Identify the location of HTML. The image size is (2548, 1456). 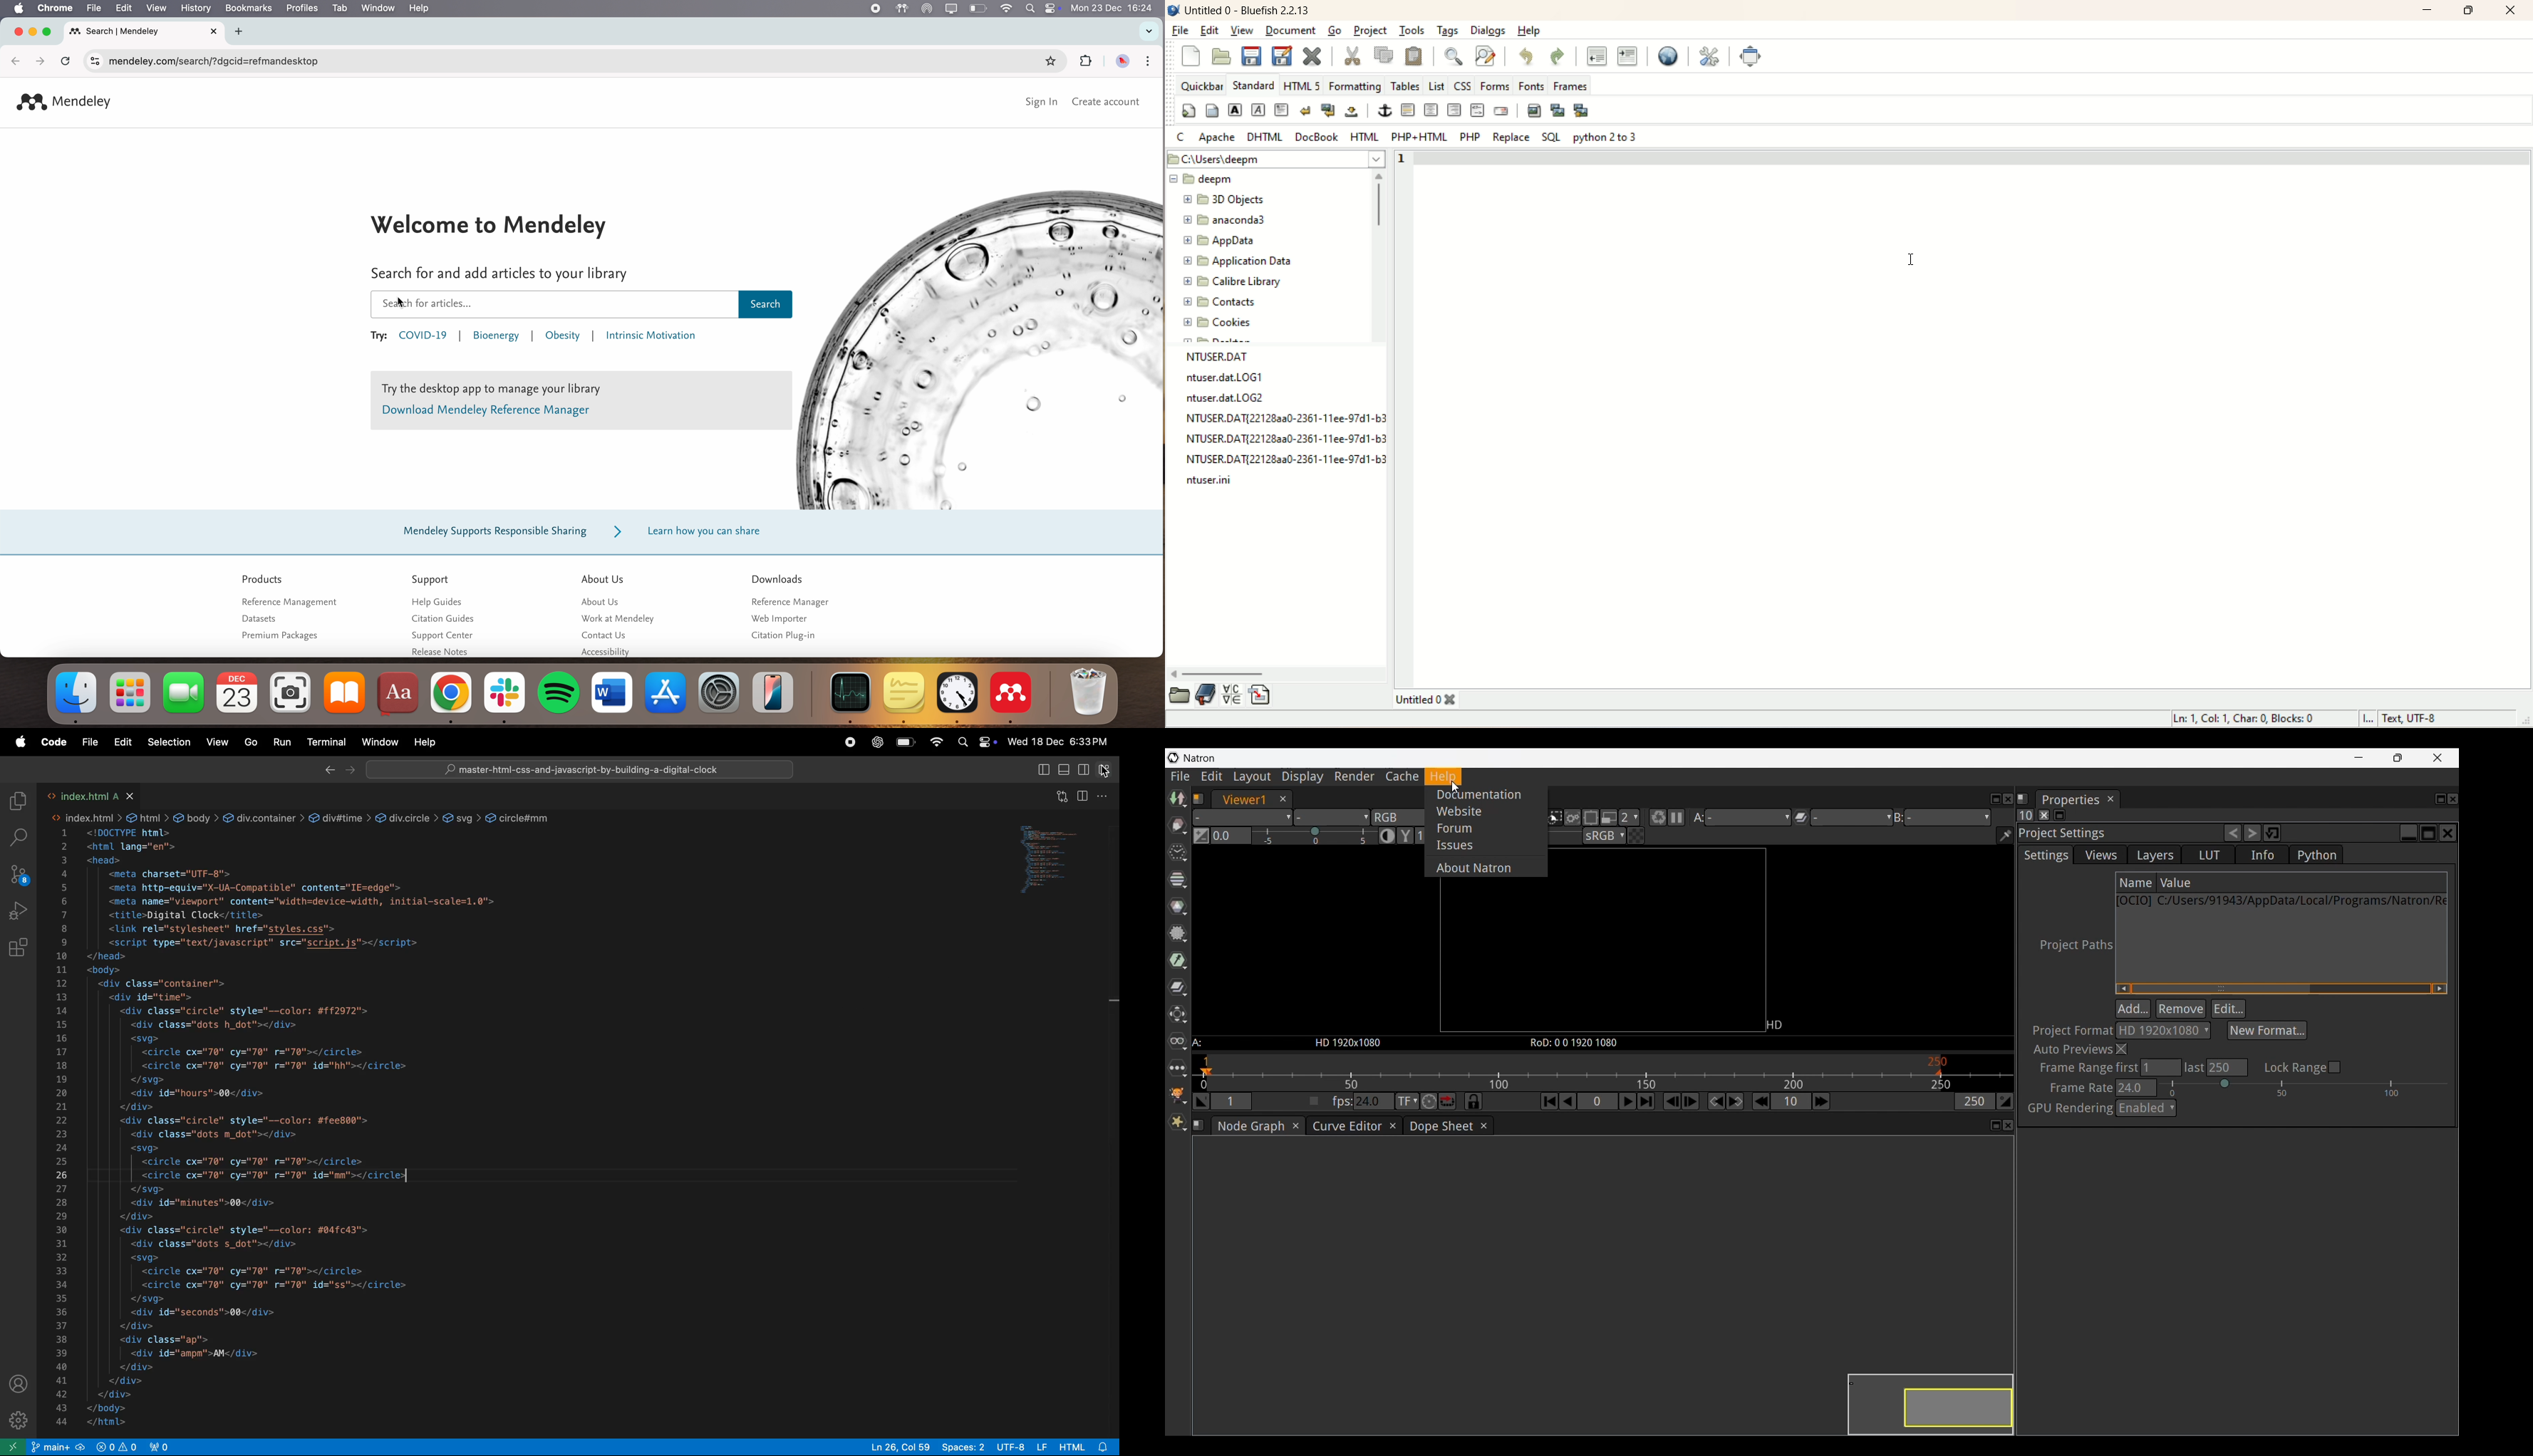
(1363, 136).